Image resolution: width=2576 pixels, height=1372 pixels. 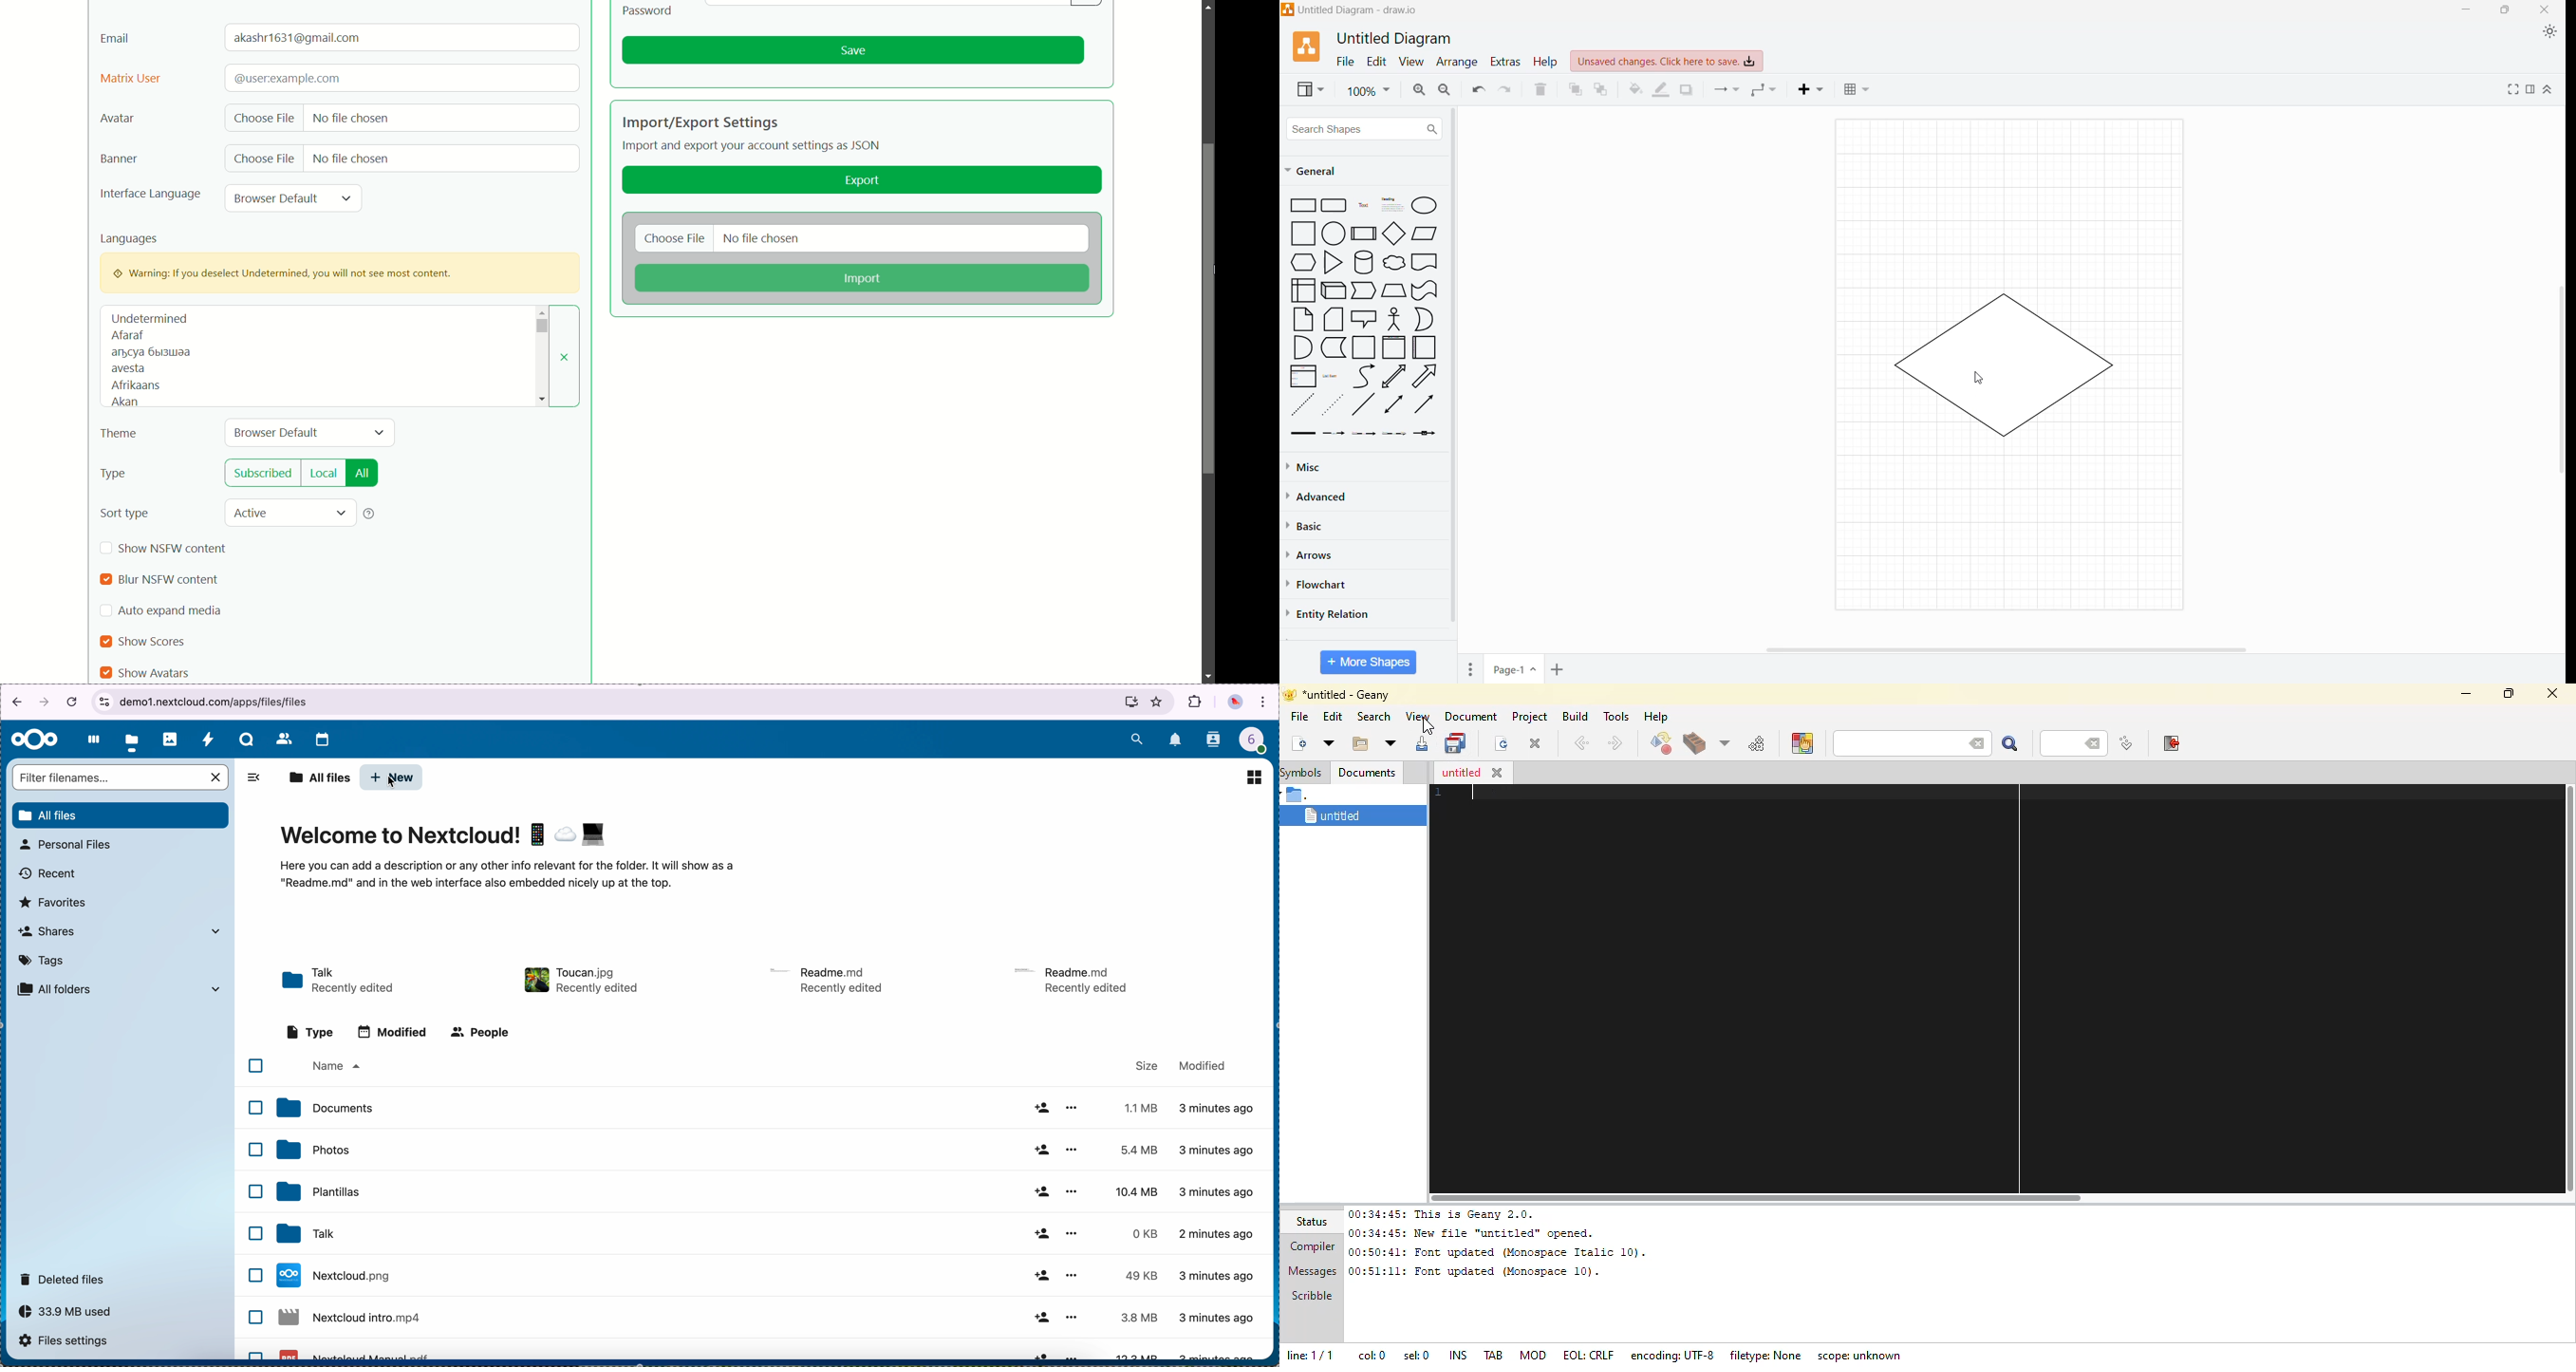 What do you see at coordinates (1395, 235) in the screenshot?
I see `Diamond` at bounding box center [1395, 235].